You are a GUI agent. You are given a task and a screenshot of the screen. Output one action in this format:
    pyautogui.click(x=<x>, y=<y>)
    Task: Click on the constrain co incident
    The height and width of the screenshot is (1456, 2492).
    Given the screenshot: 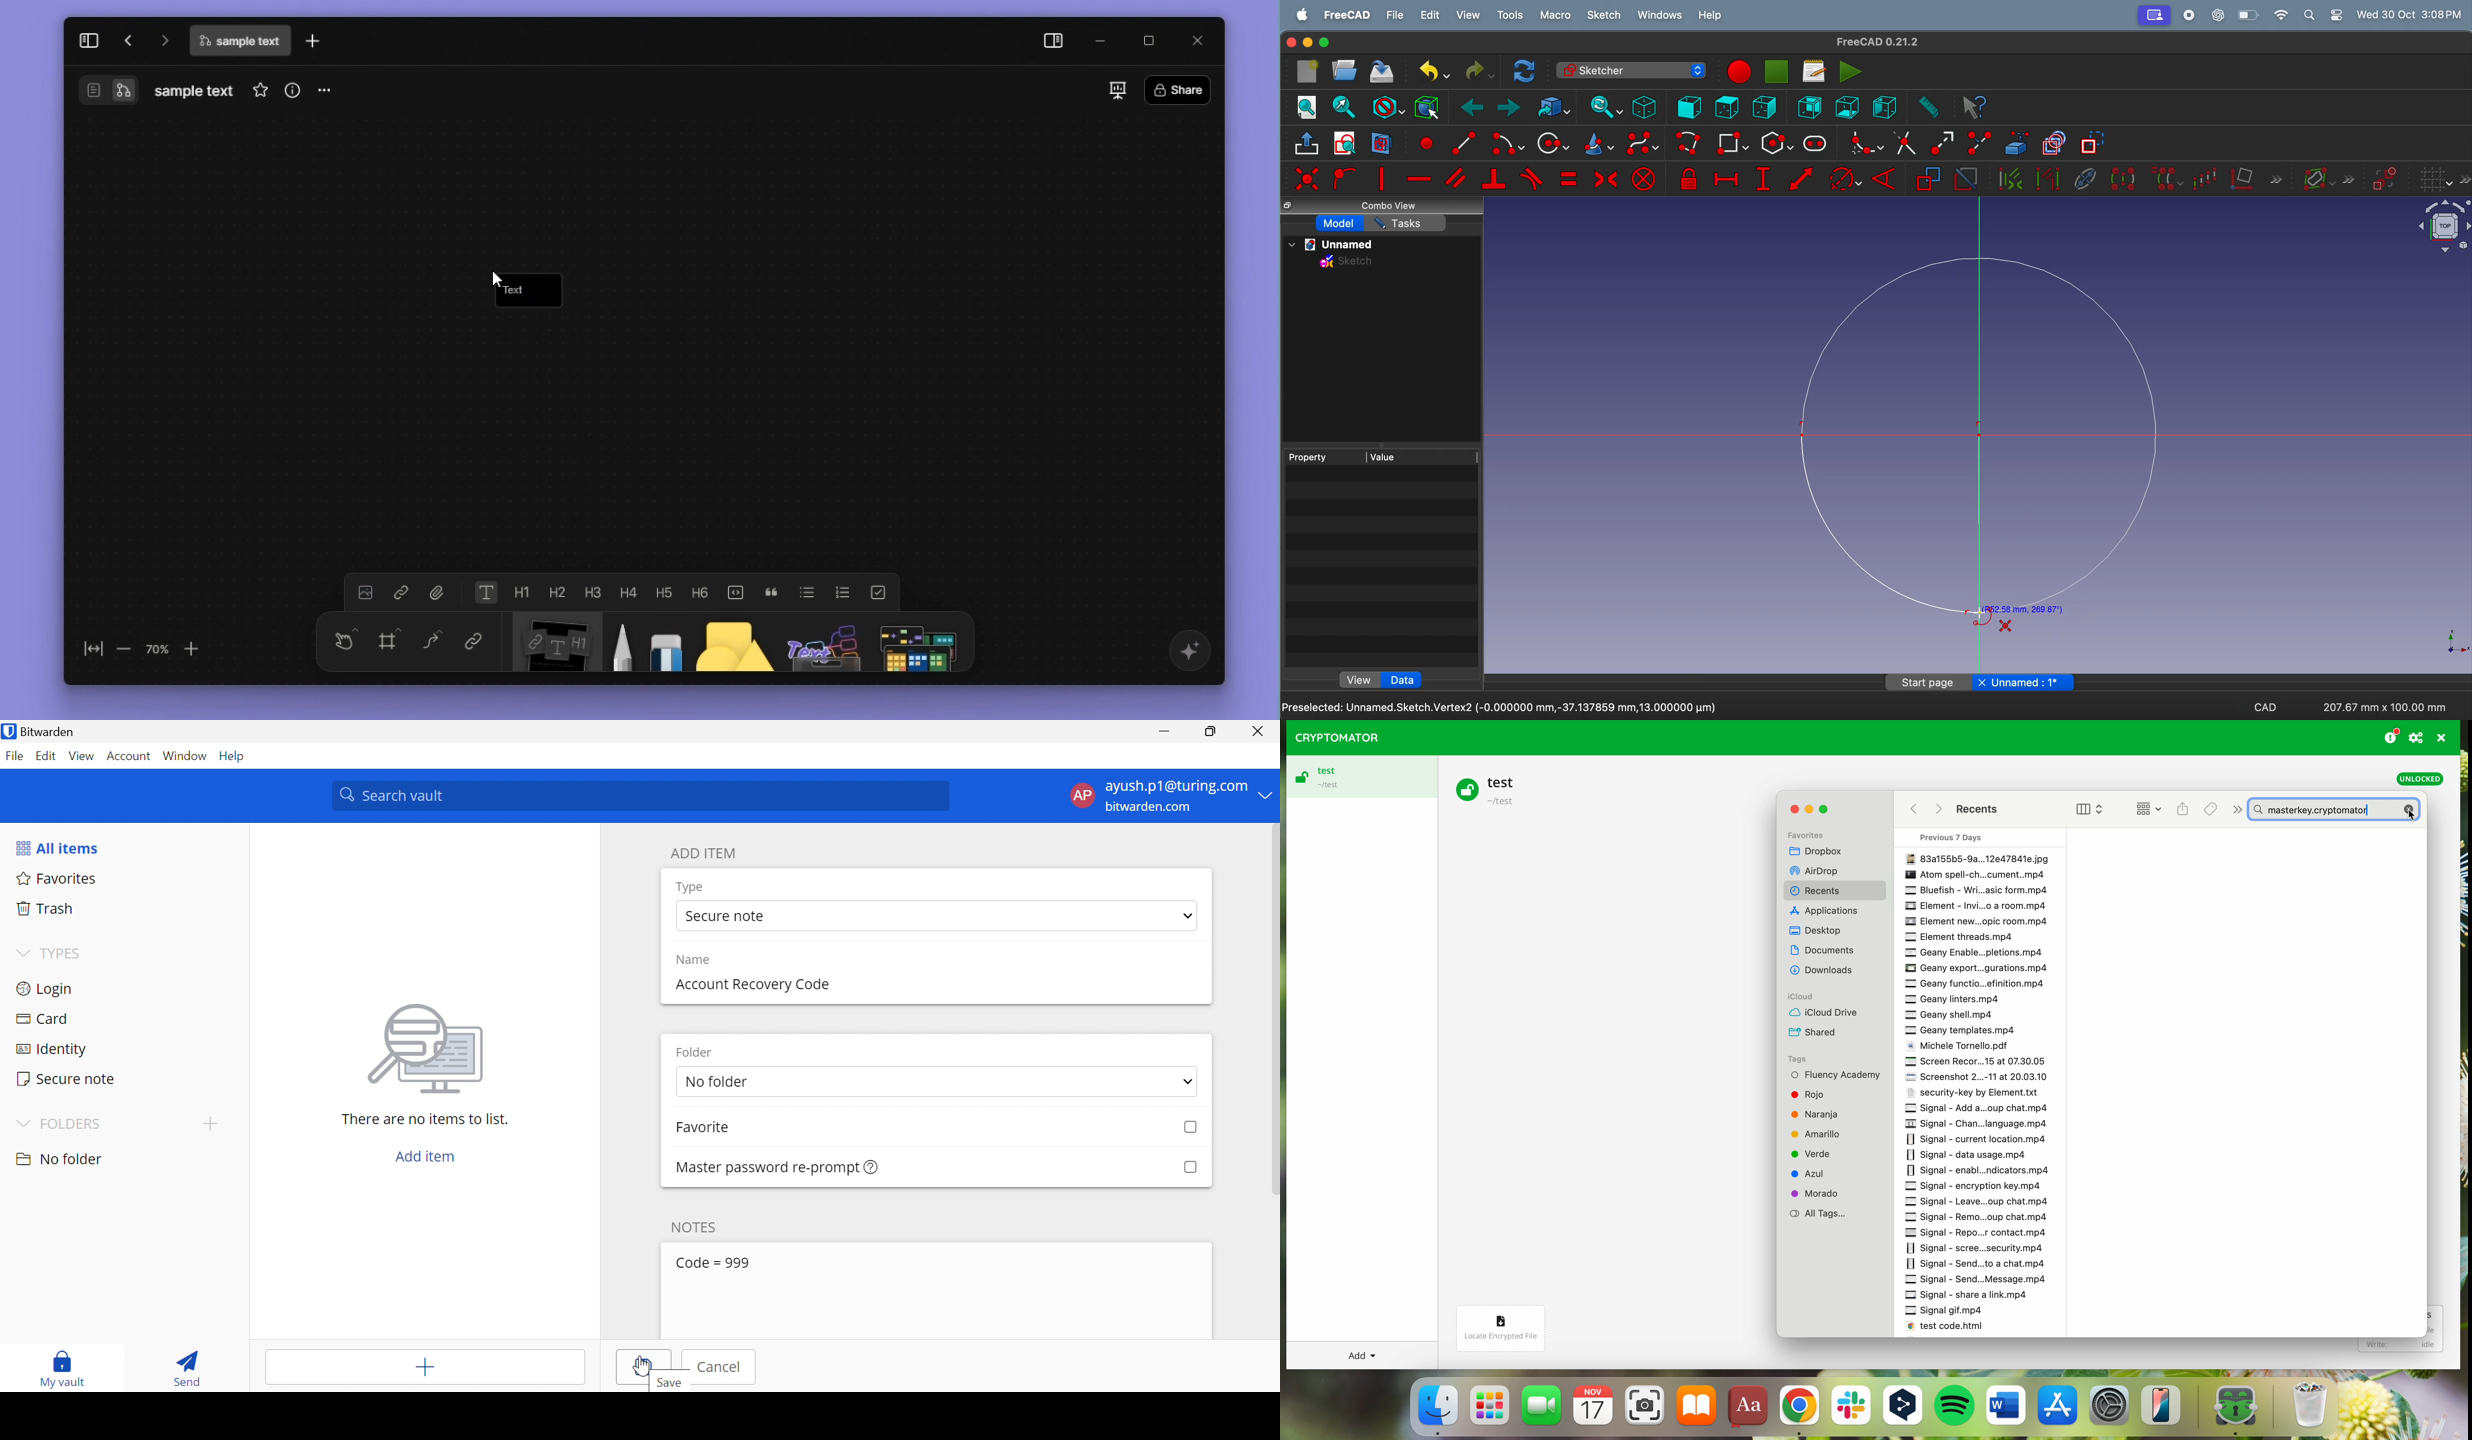 What is the action you would take?
    pyautogui.click(x=1306, y=178)
    